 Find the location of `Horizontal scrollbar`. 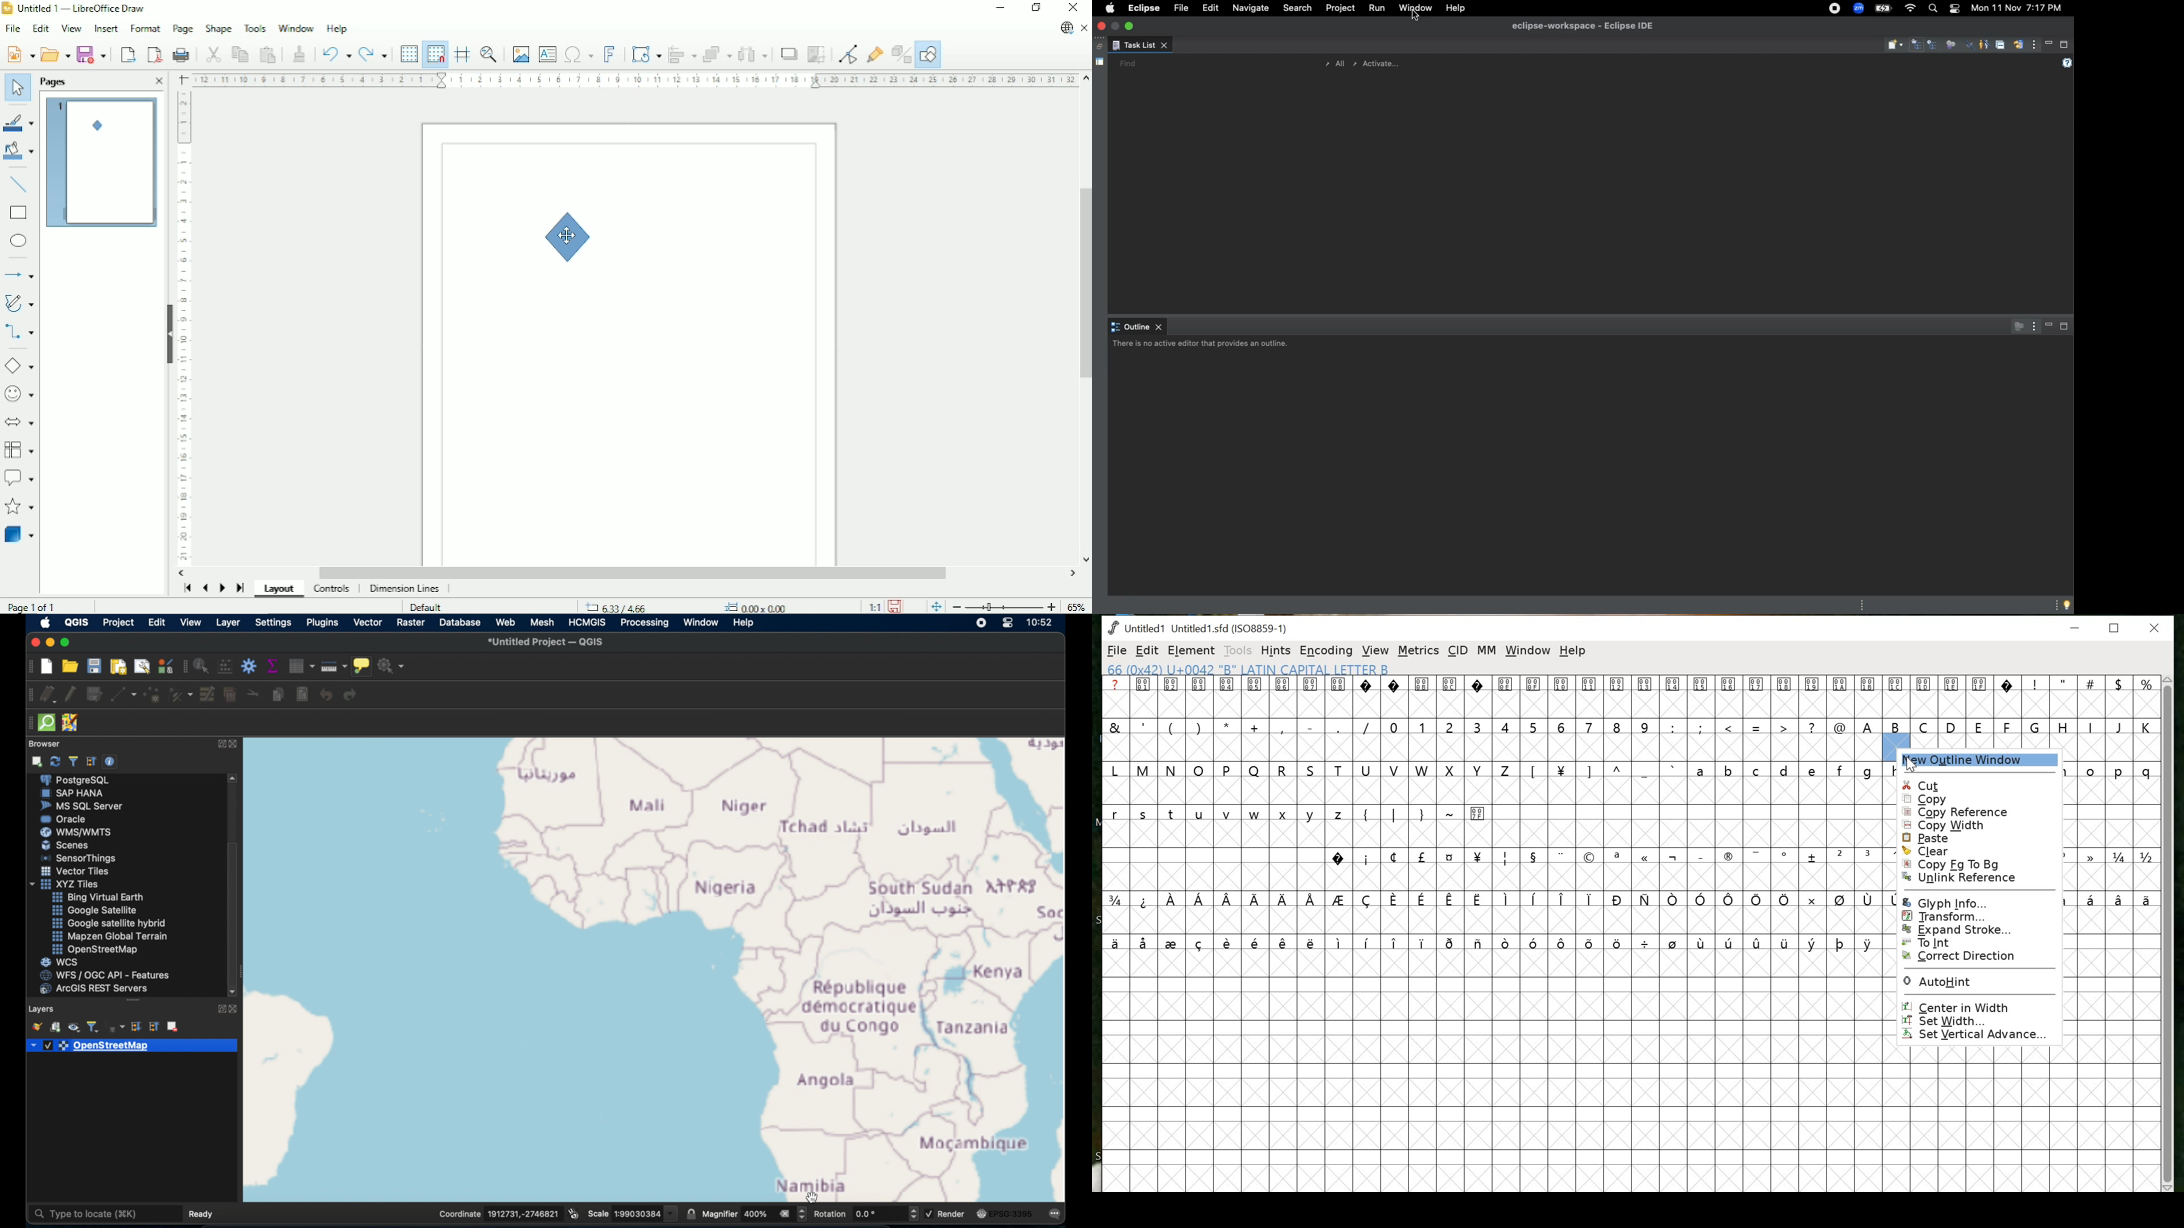

Horizontal scrollbar is located at coordinates (630, 573).